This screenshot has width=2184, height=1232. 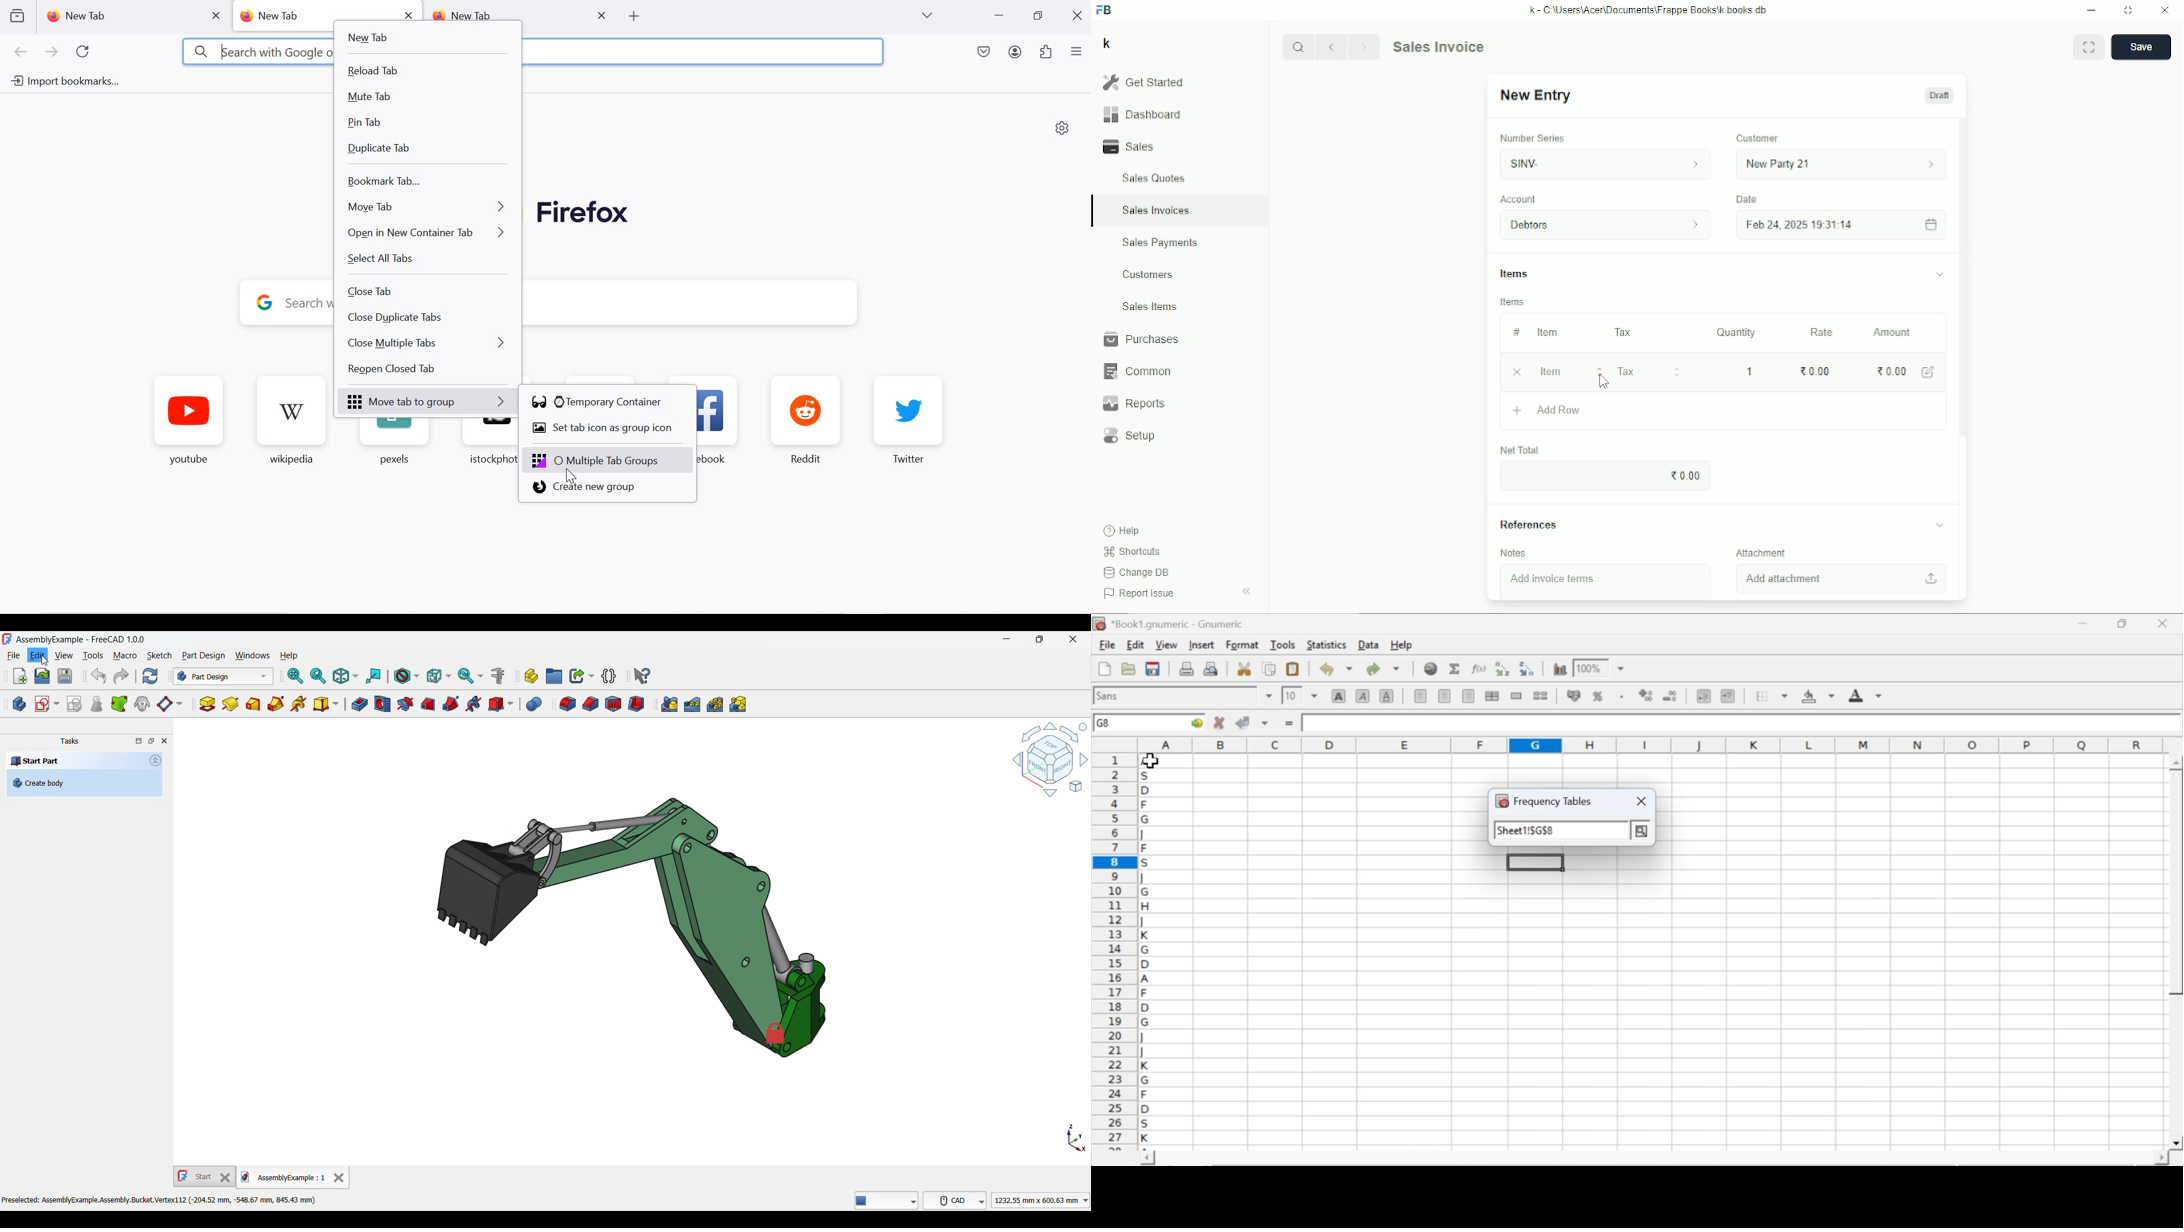 I want to click on Quantity, so click(x=1736, y=332).